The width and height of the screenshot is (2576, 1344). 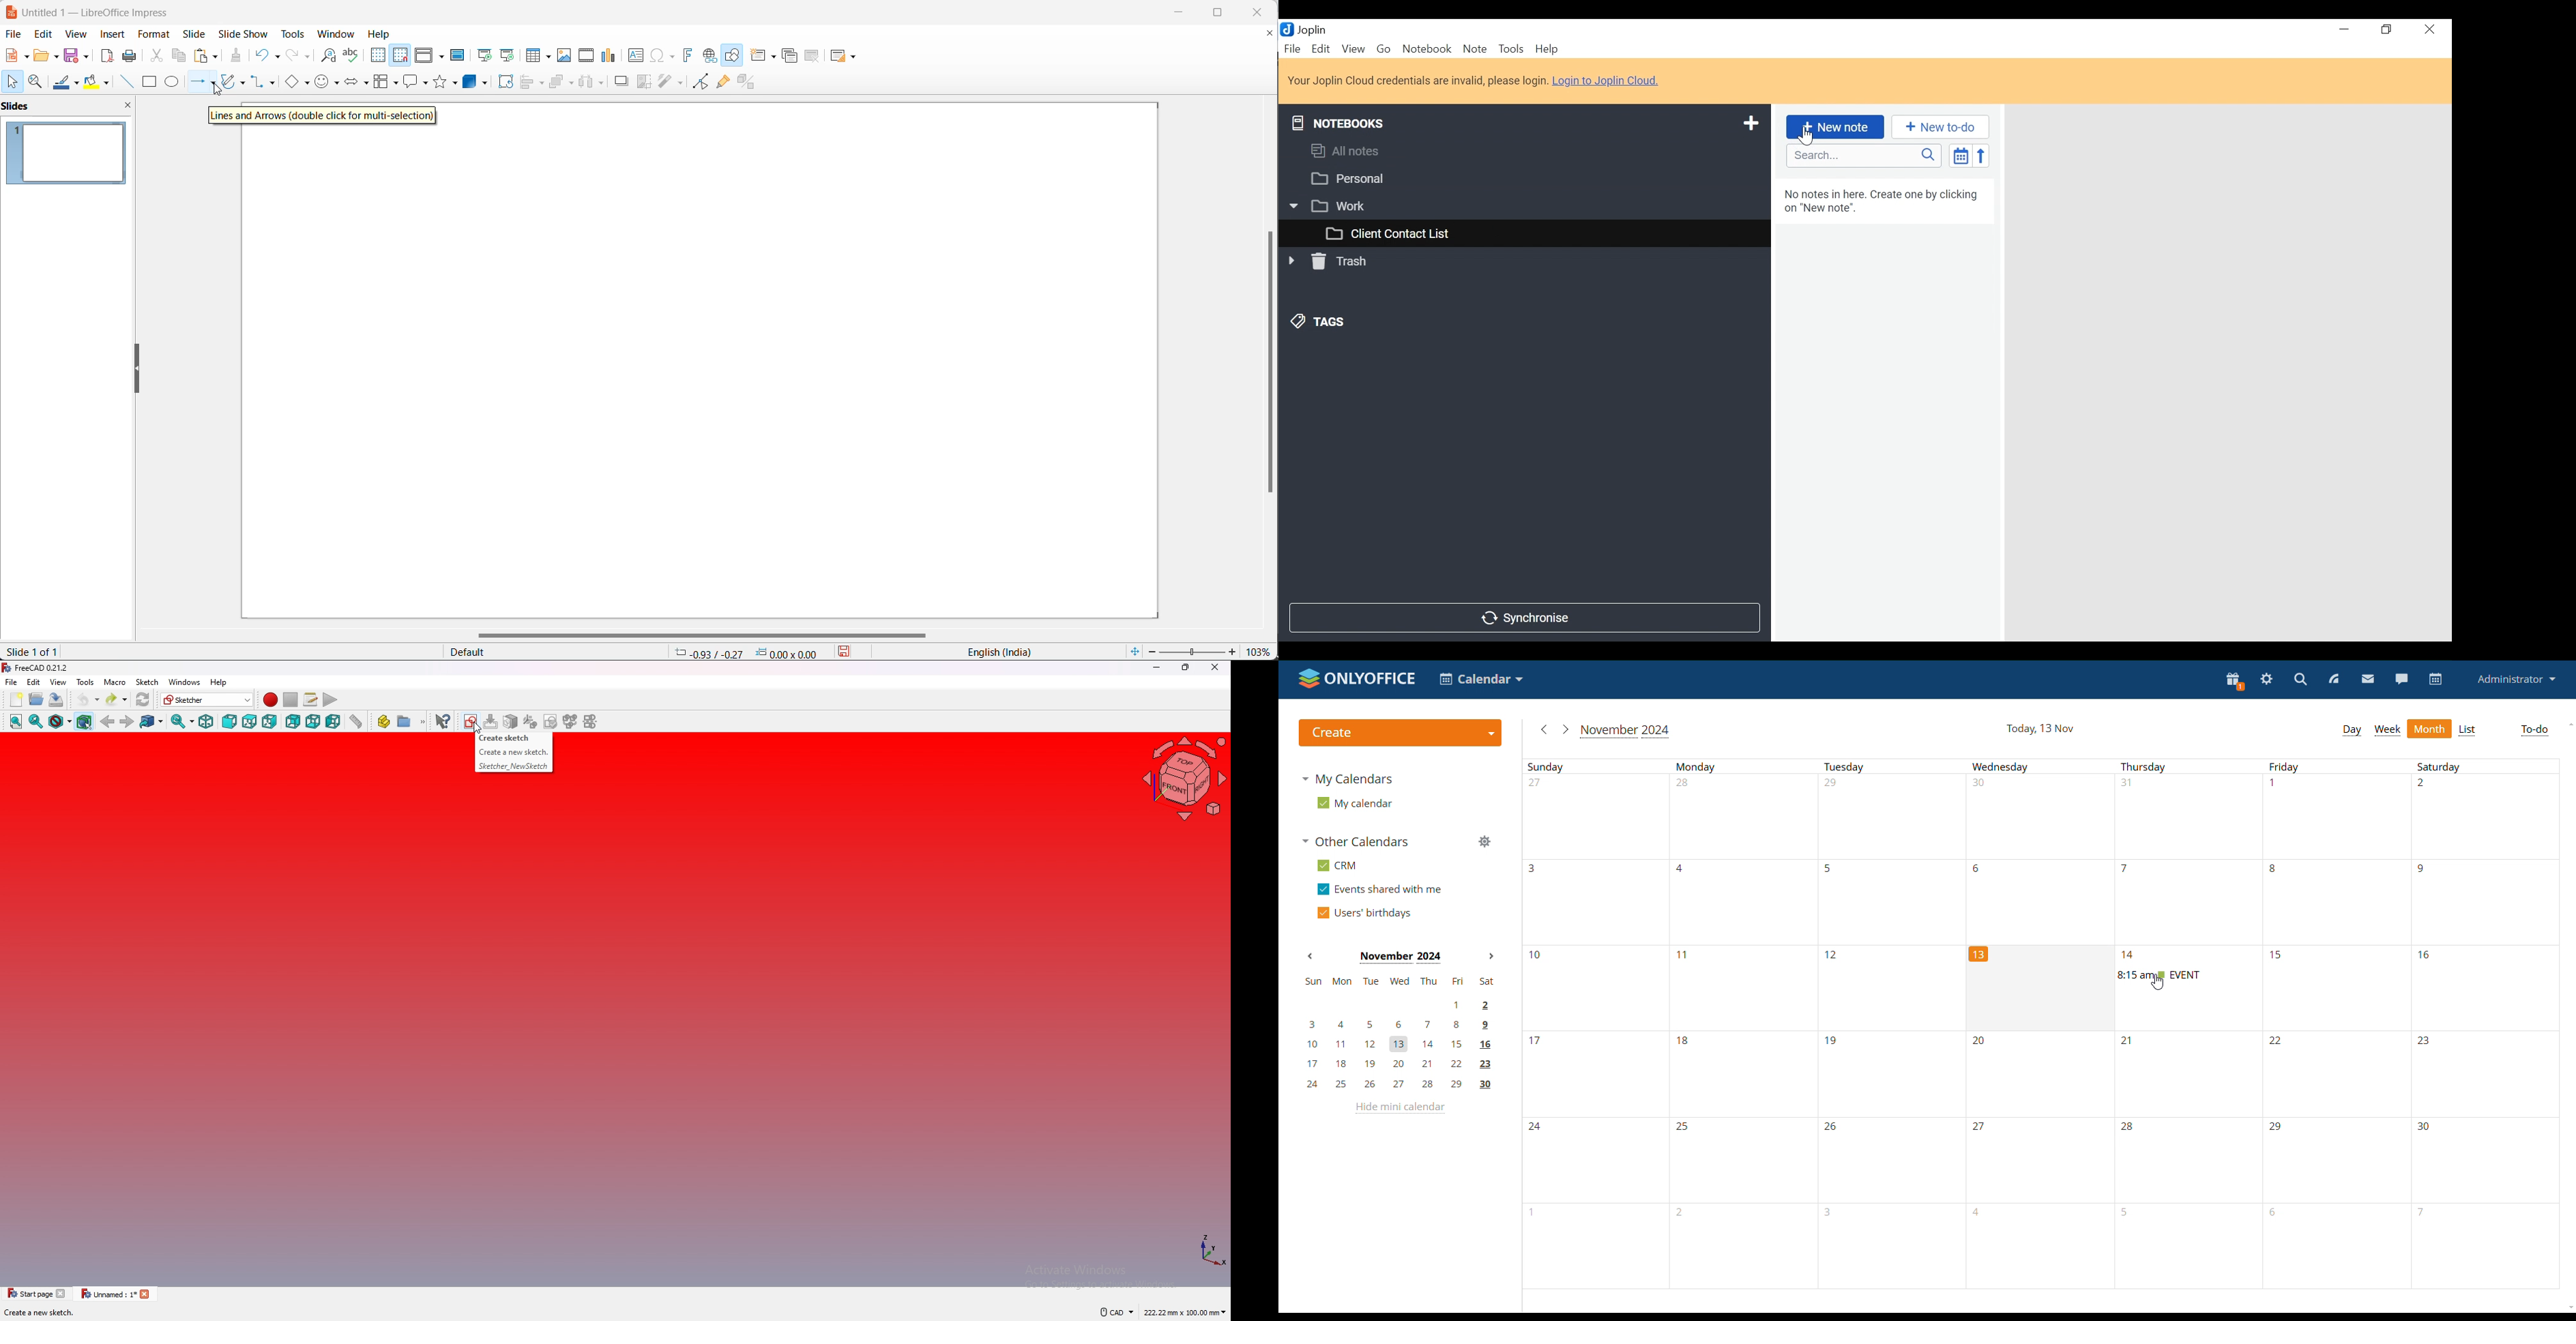 I want to click on Edit, so click(x=1322, y=48).